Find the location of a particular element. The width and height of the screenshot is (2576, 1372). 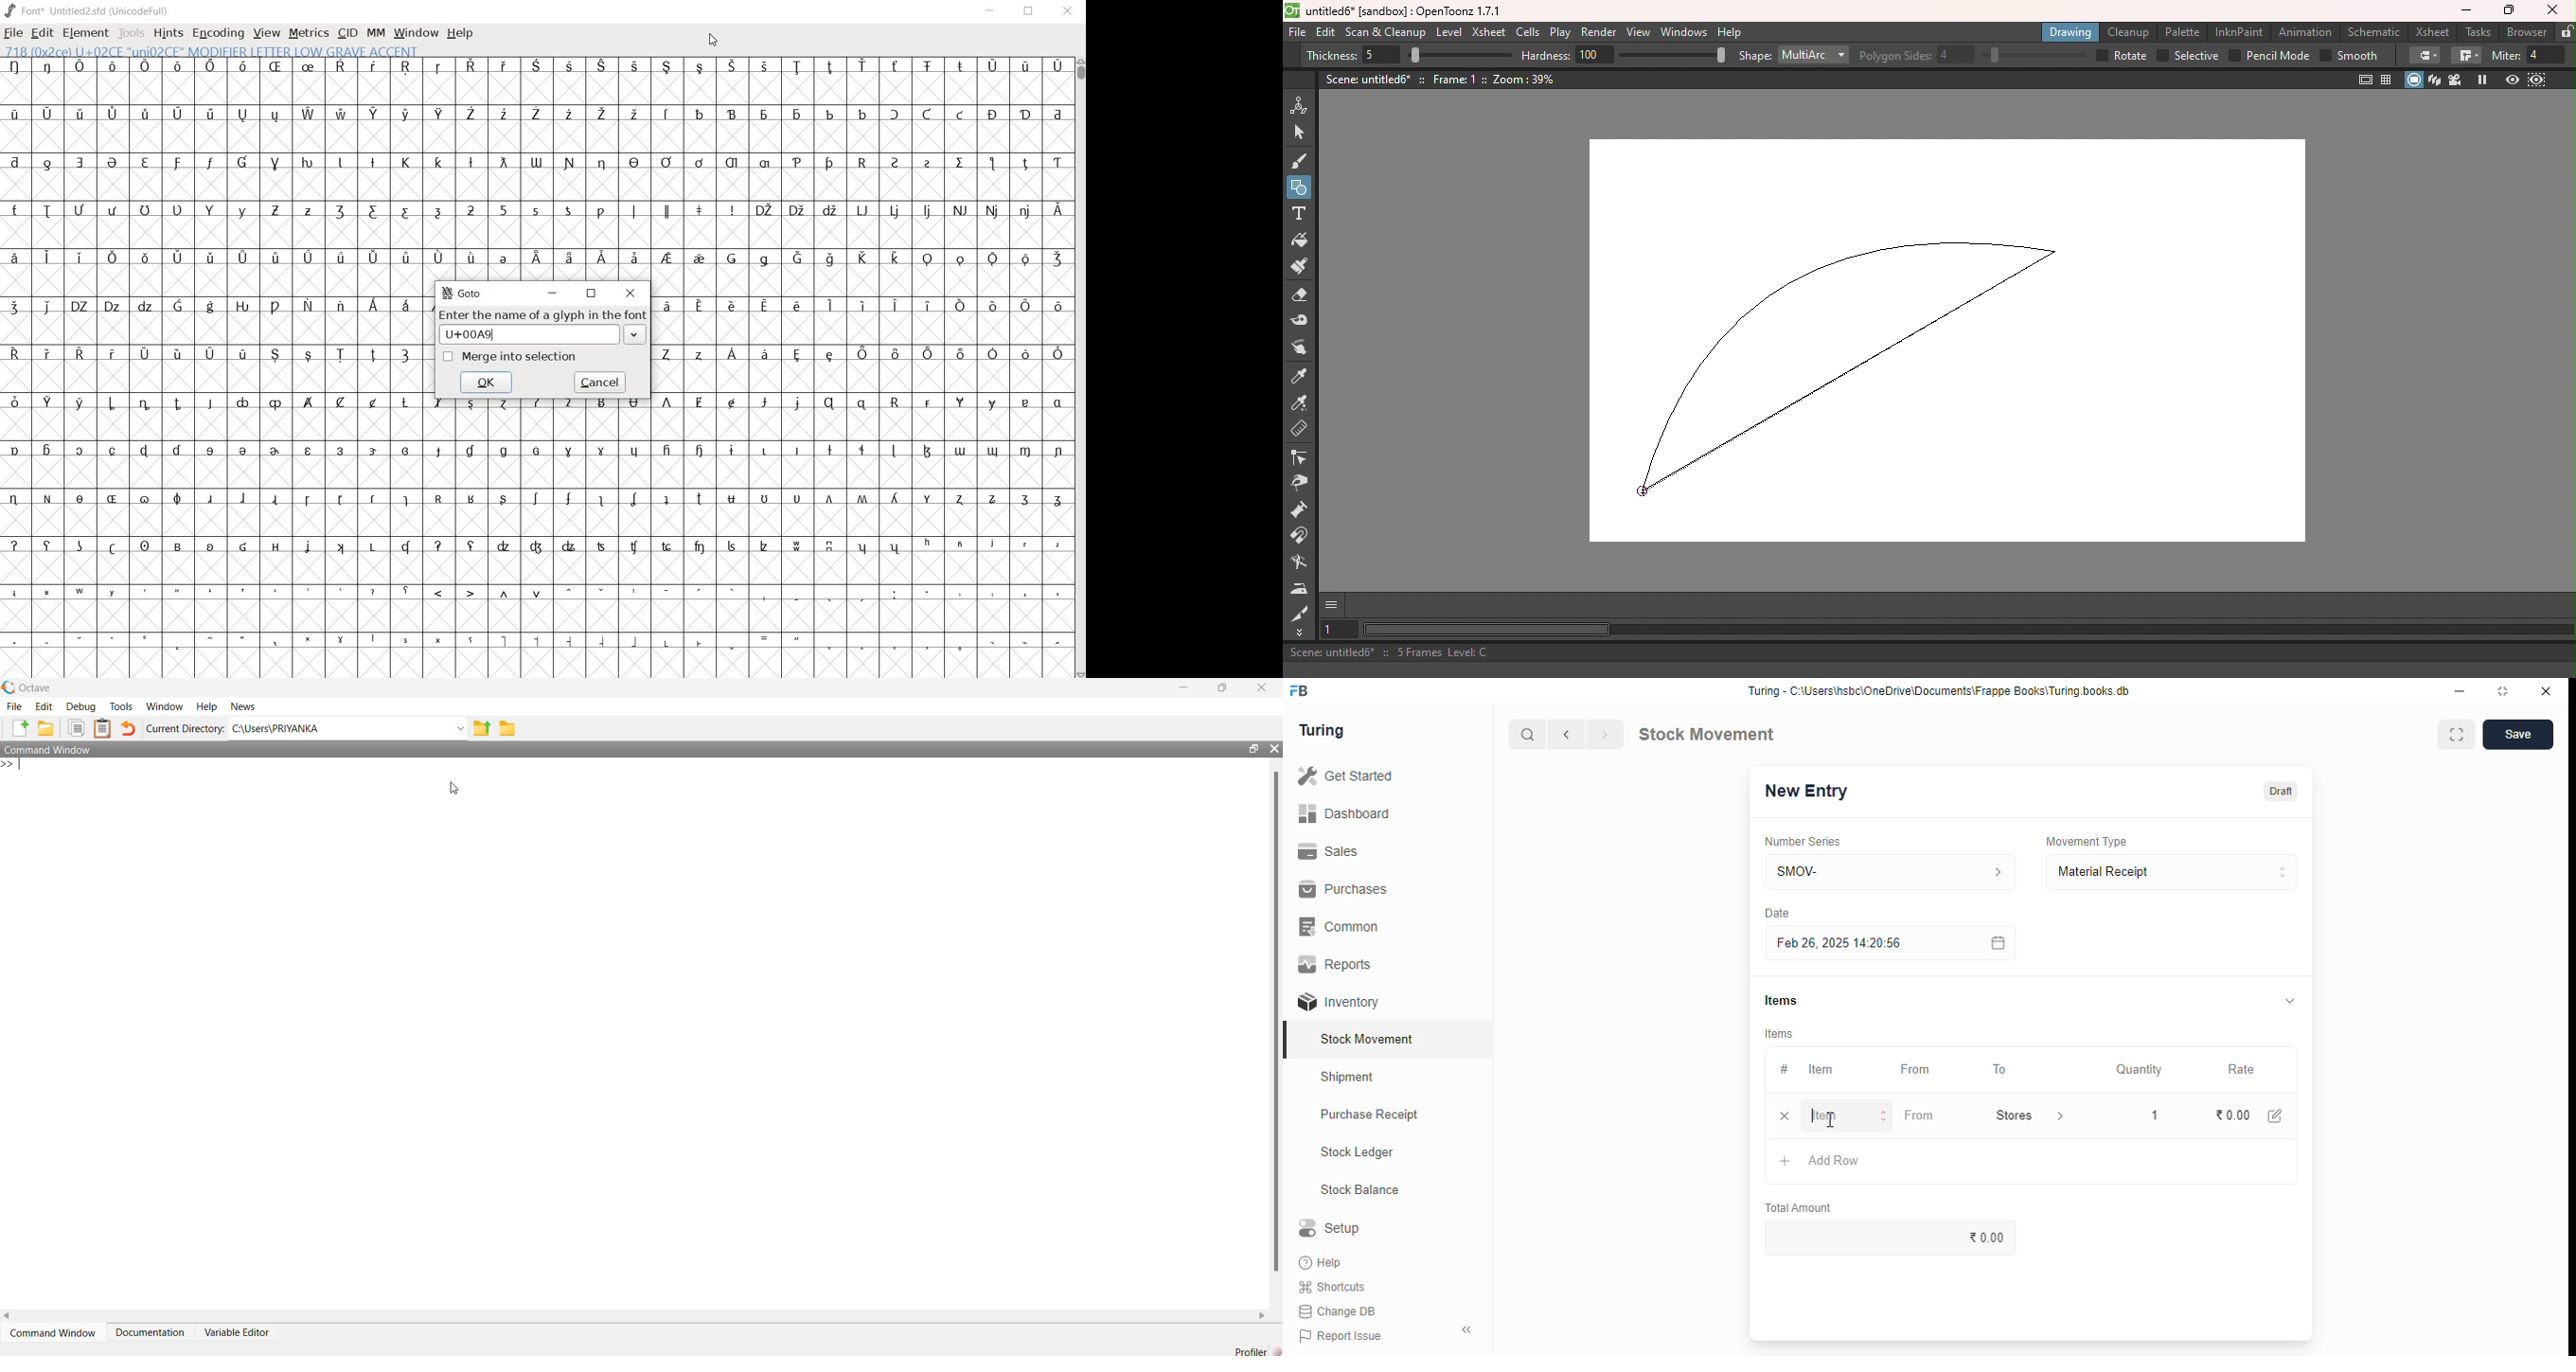

Merge into selection is located at coordinates (512, 356).